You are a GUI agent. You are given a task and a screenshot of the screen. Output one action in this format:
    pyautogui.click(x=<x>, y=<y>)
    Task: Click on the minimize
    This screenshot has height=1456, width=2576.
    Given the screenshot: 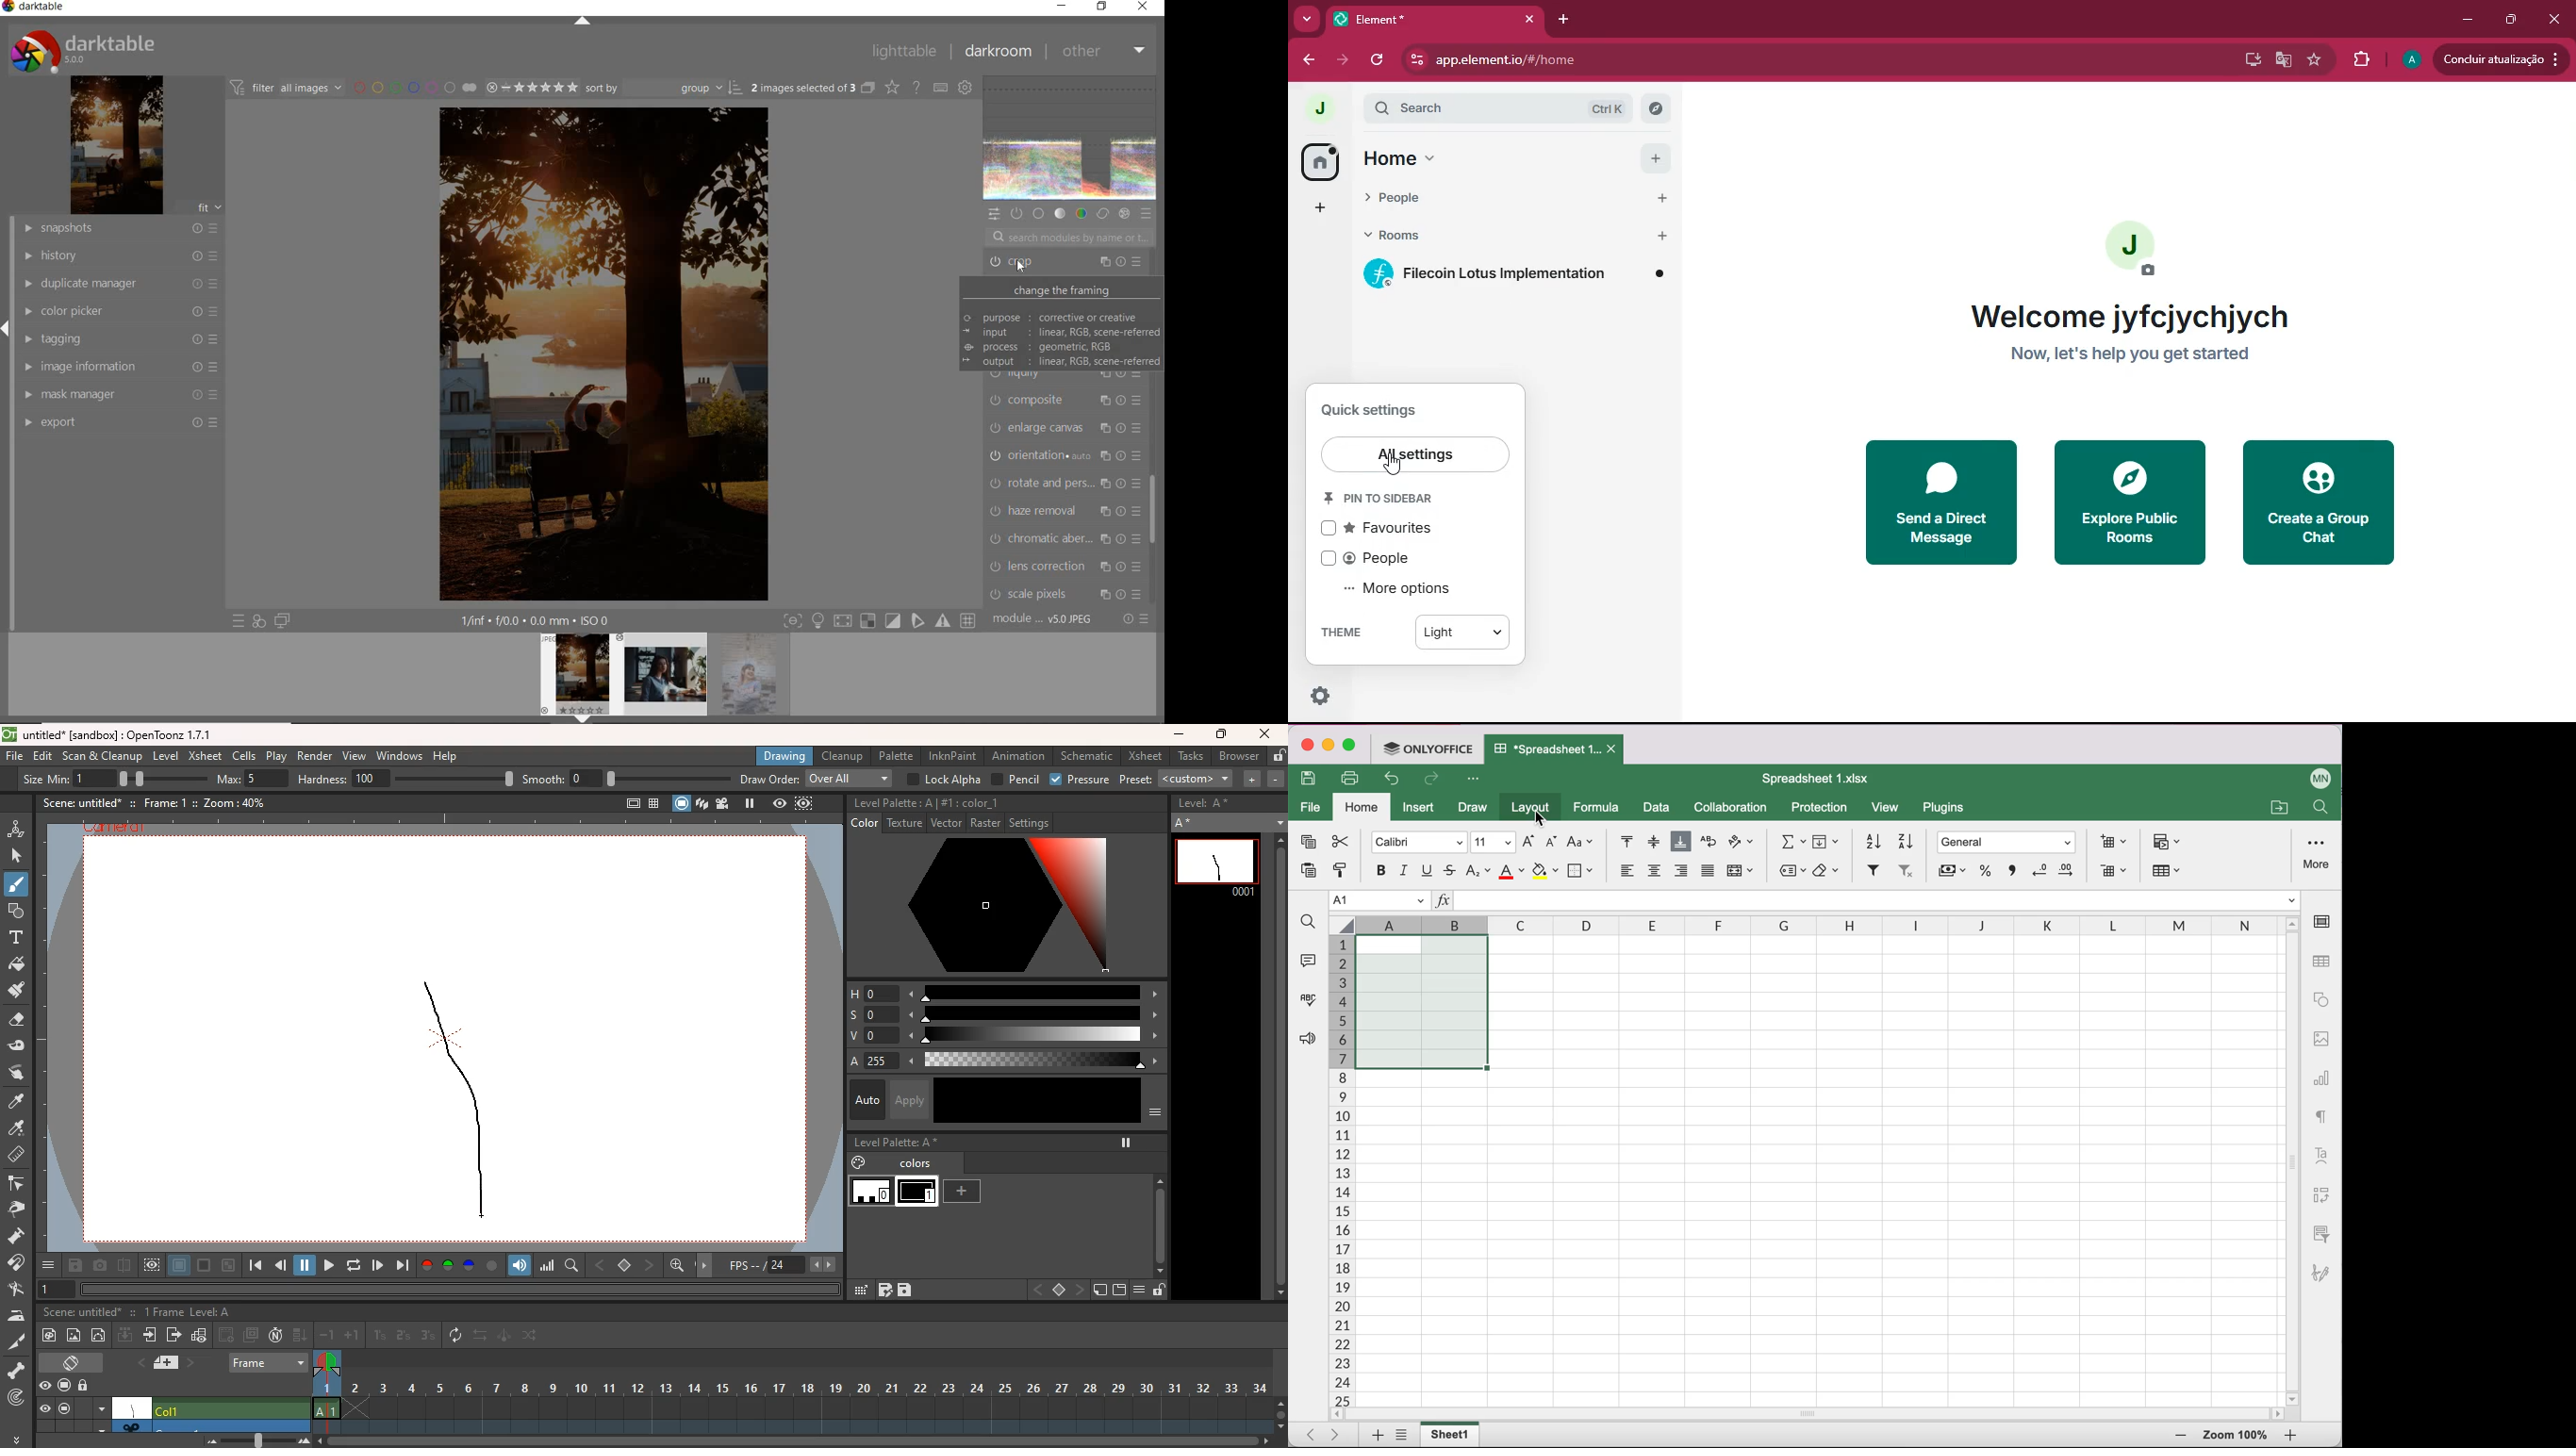 What is the action you would take?
    pyautogui.click(x=1328, y=747)
    